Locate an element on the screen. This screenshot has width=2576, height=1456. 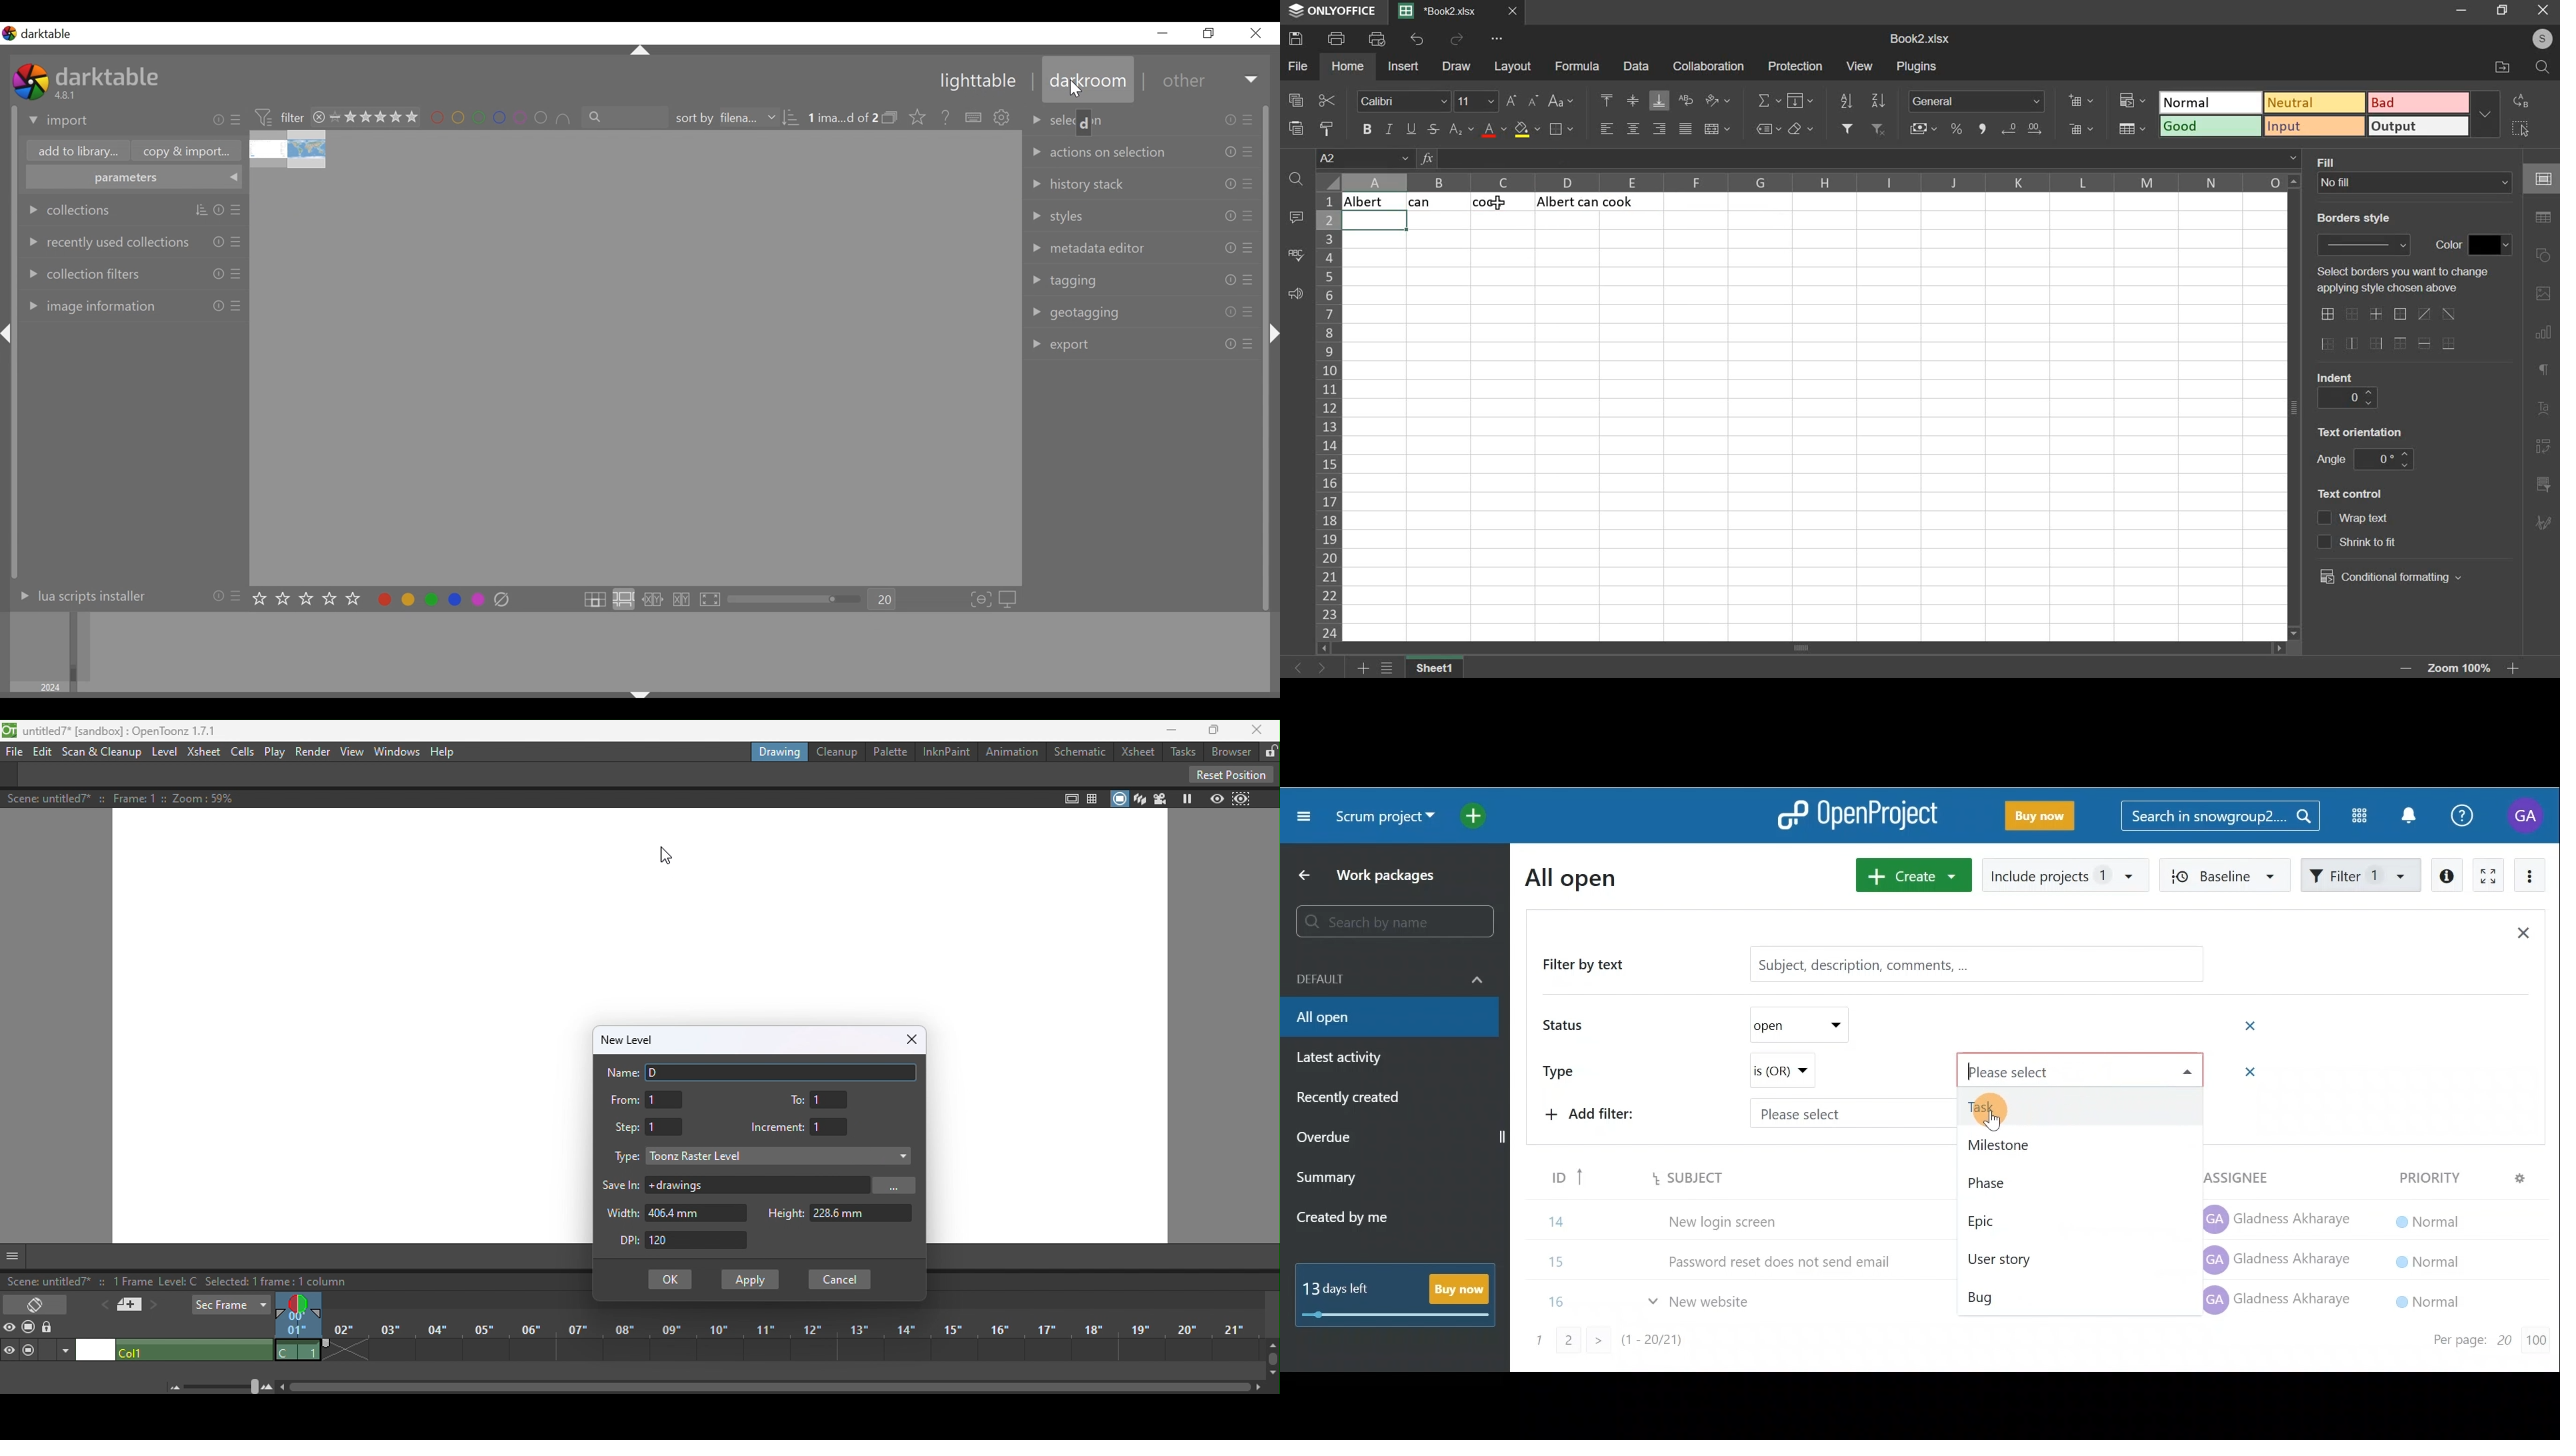
font is located at coordinates (1403, 101).